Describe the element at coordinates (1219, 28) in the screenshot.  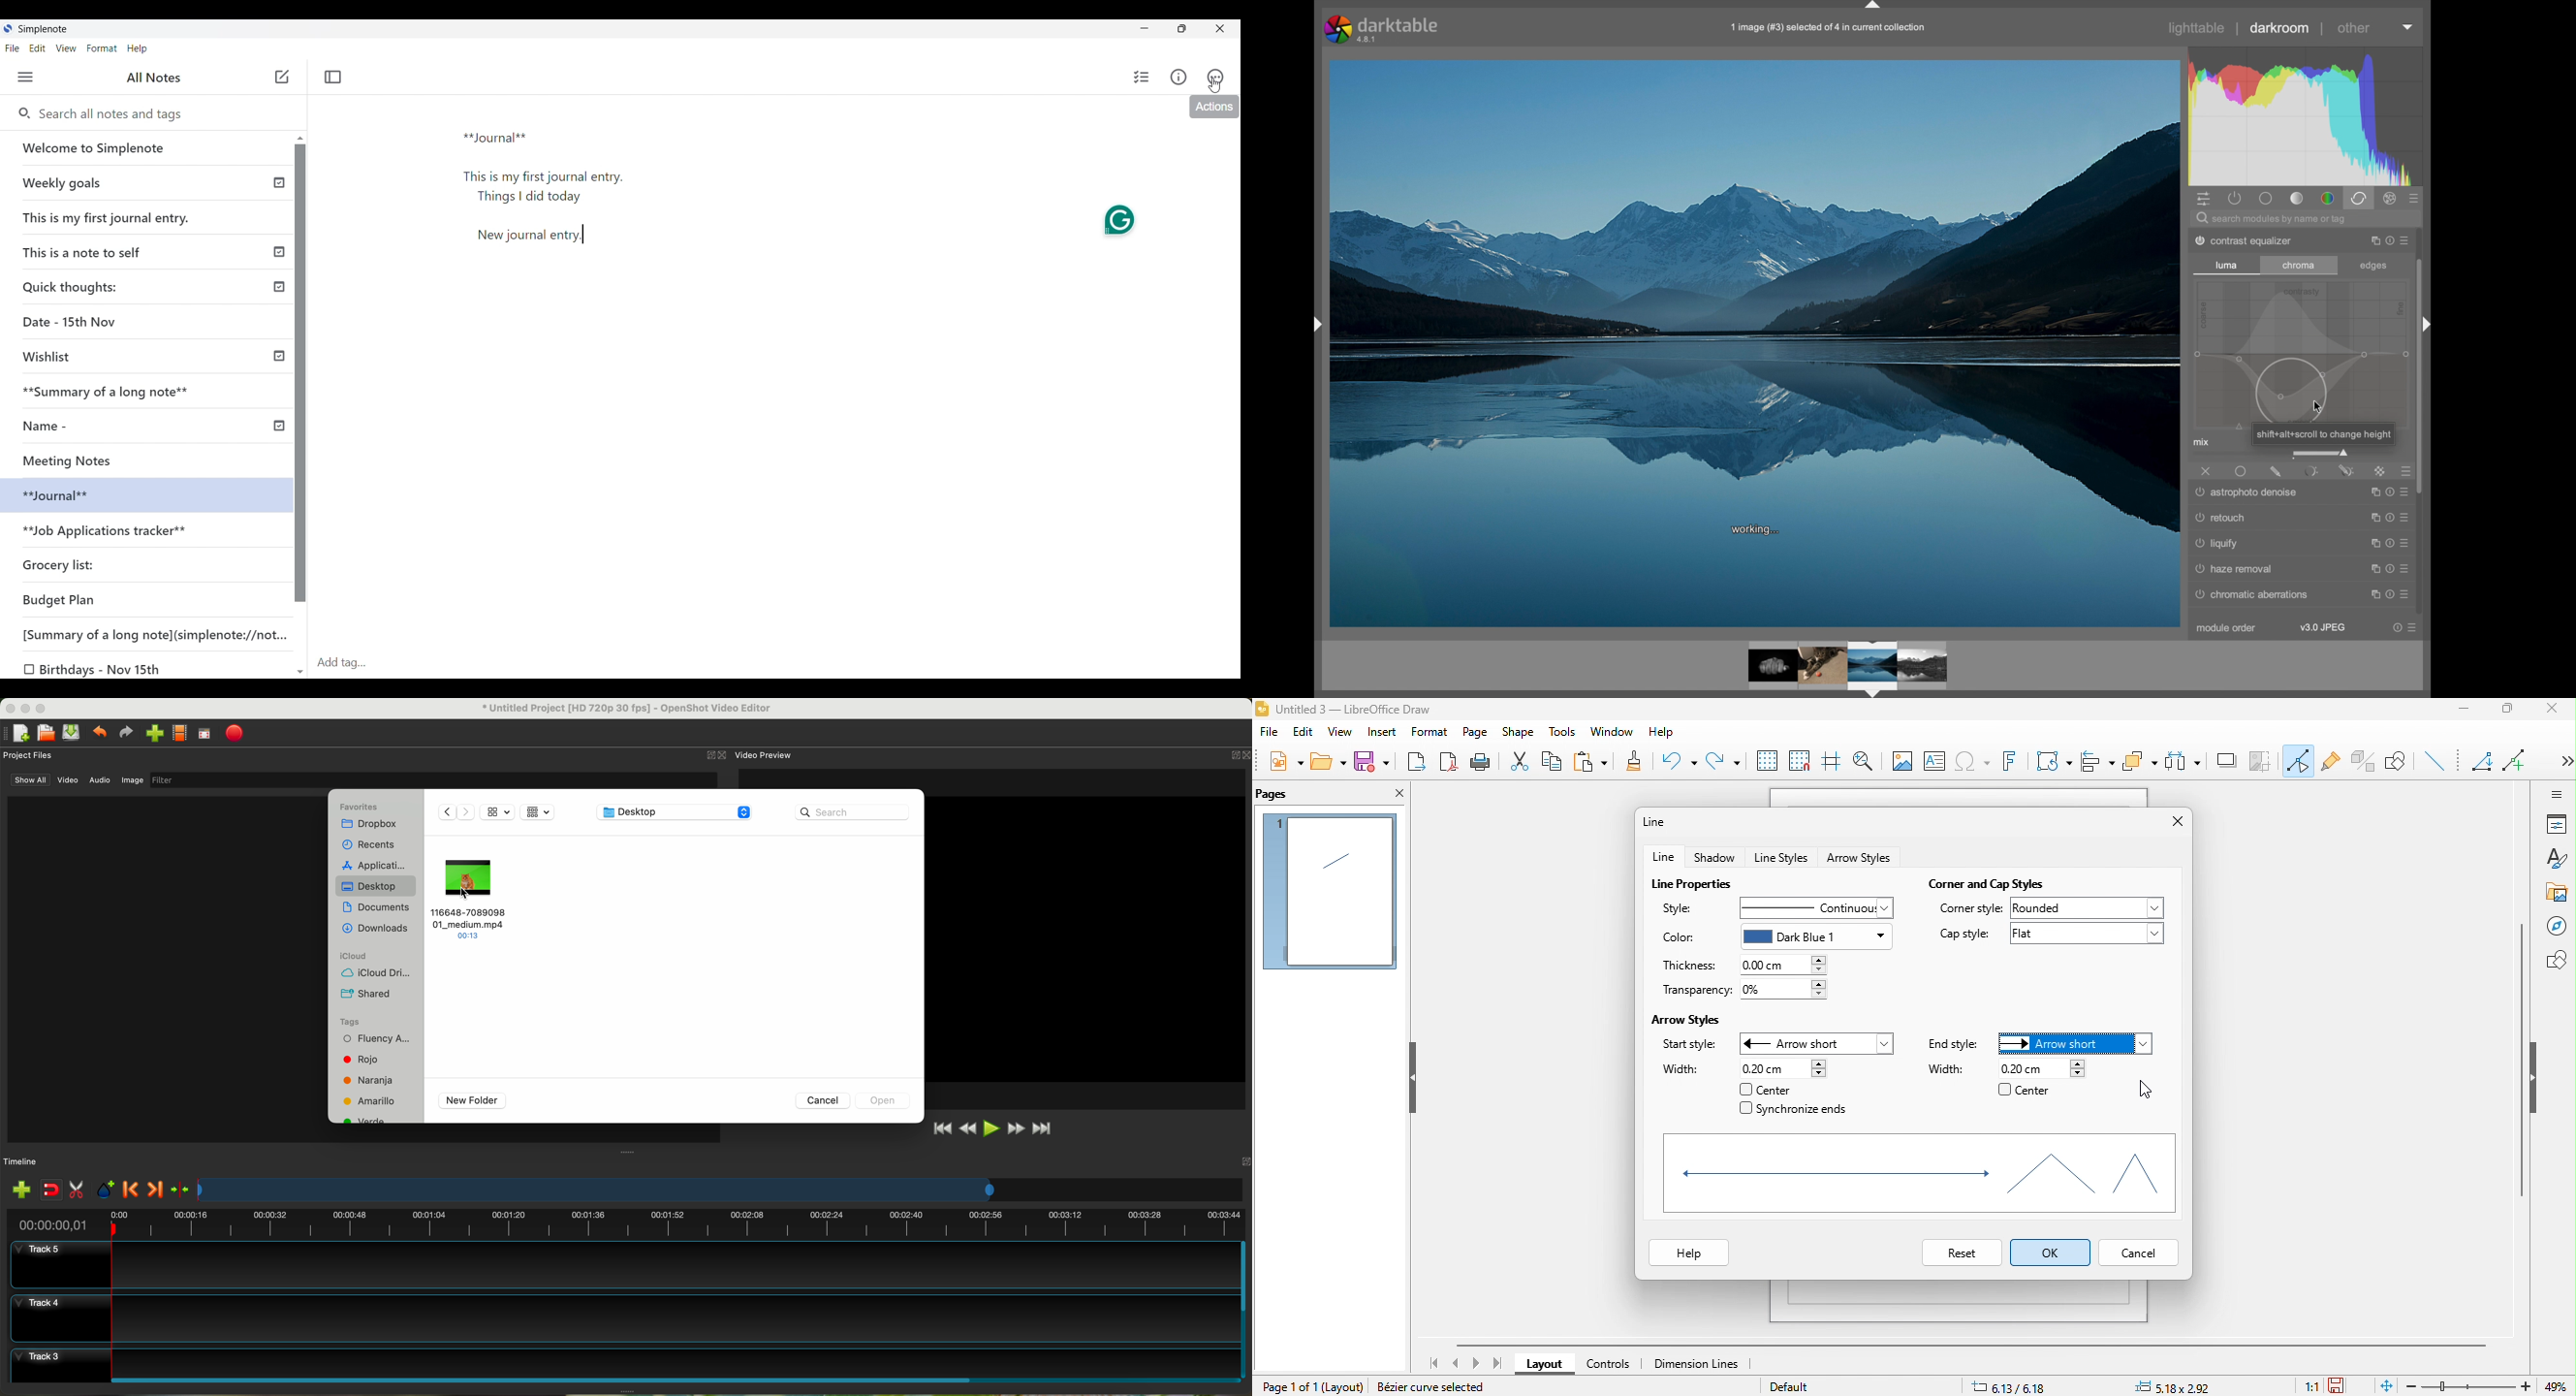
I see `Close interface` at that location.